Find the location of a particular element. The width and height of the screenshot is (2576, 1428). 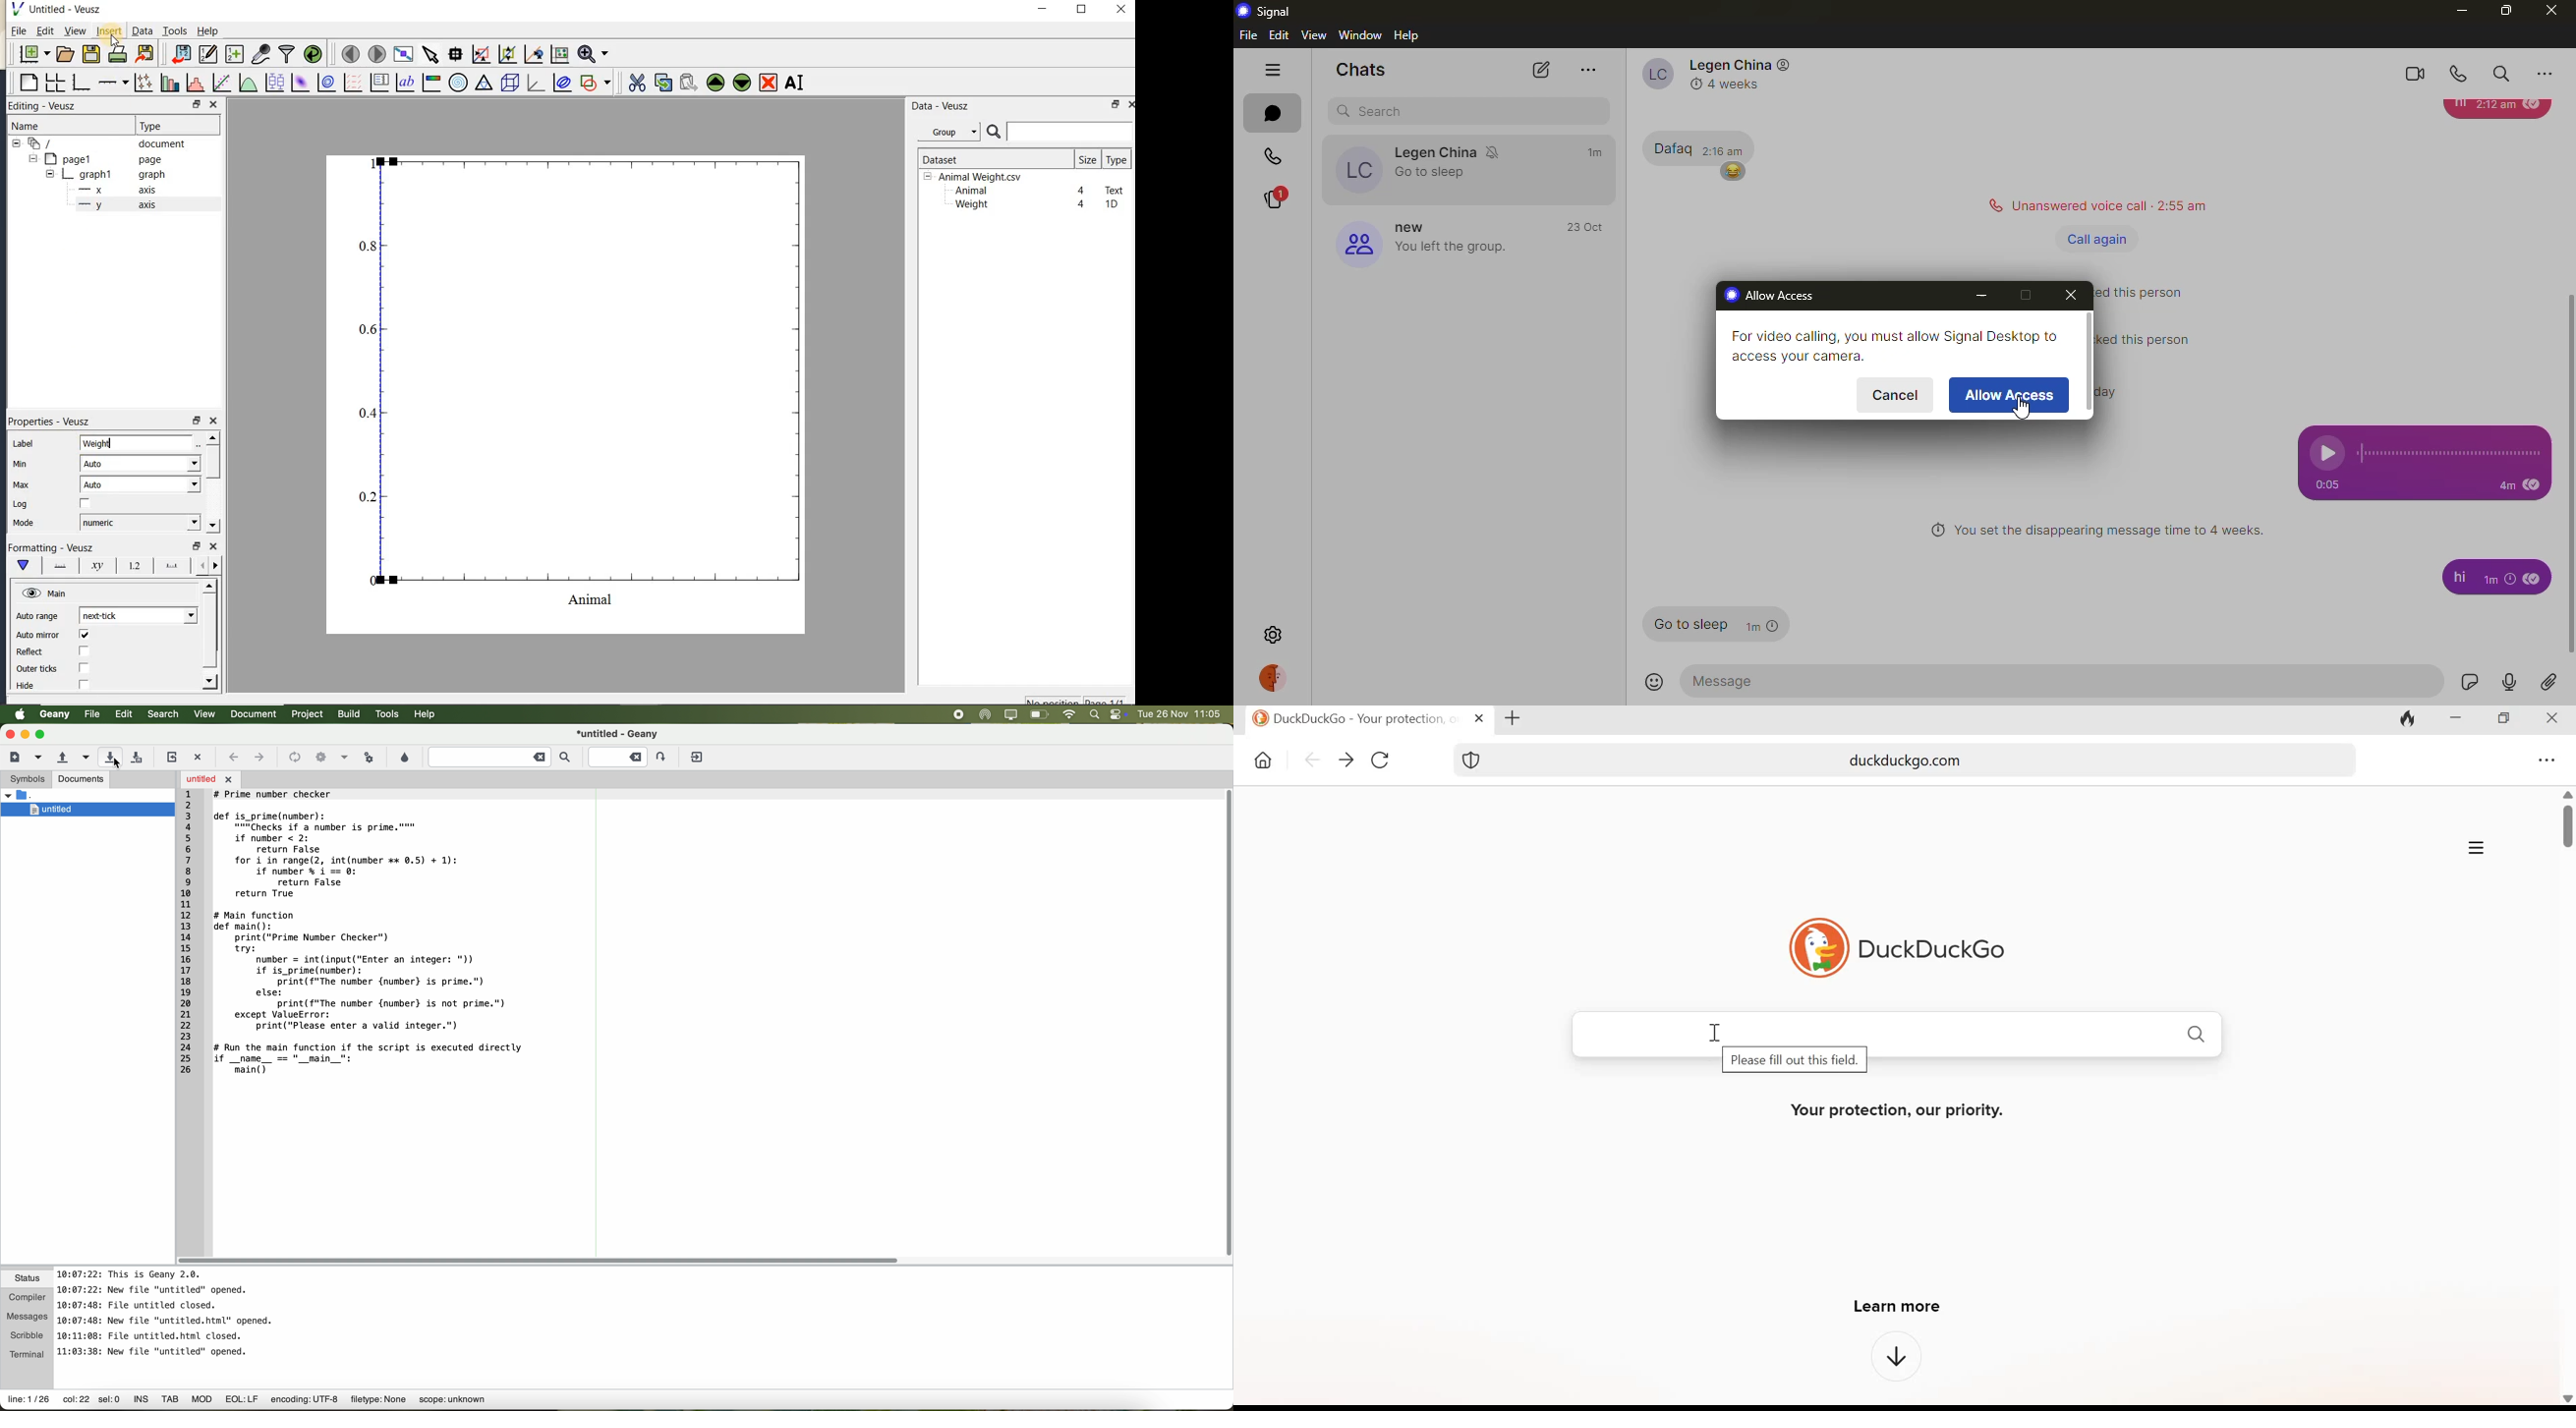

plot a function is located at coordinates (247, 84).